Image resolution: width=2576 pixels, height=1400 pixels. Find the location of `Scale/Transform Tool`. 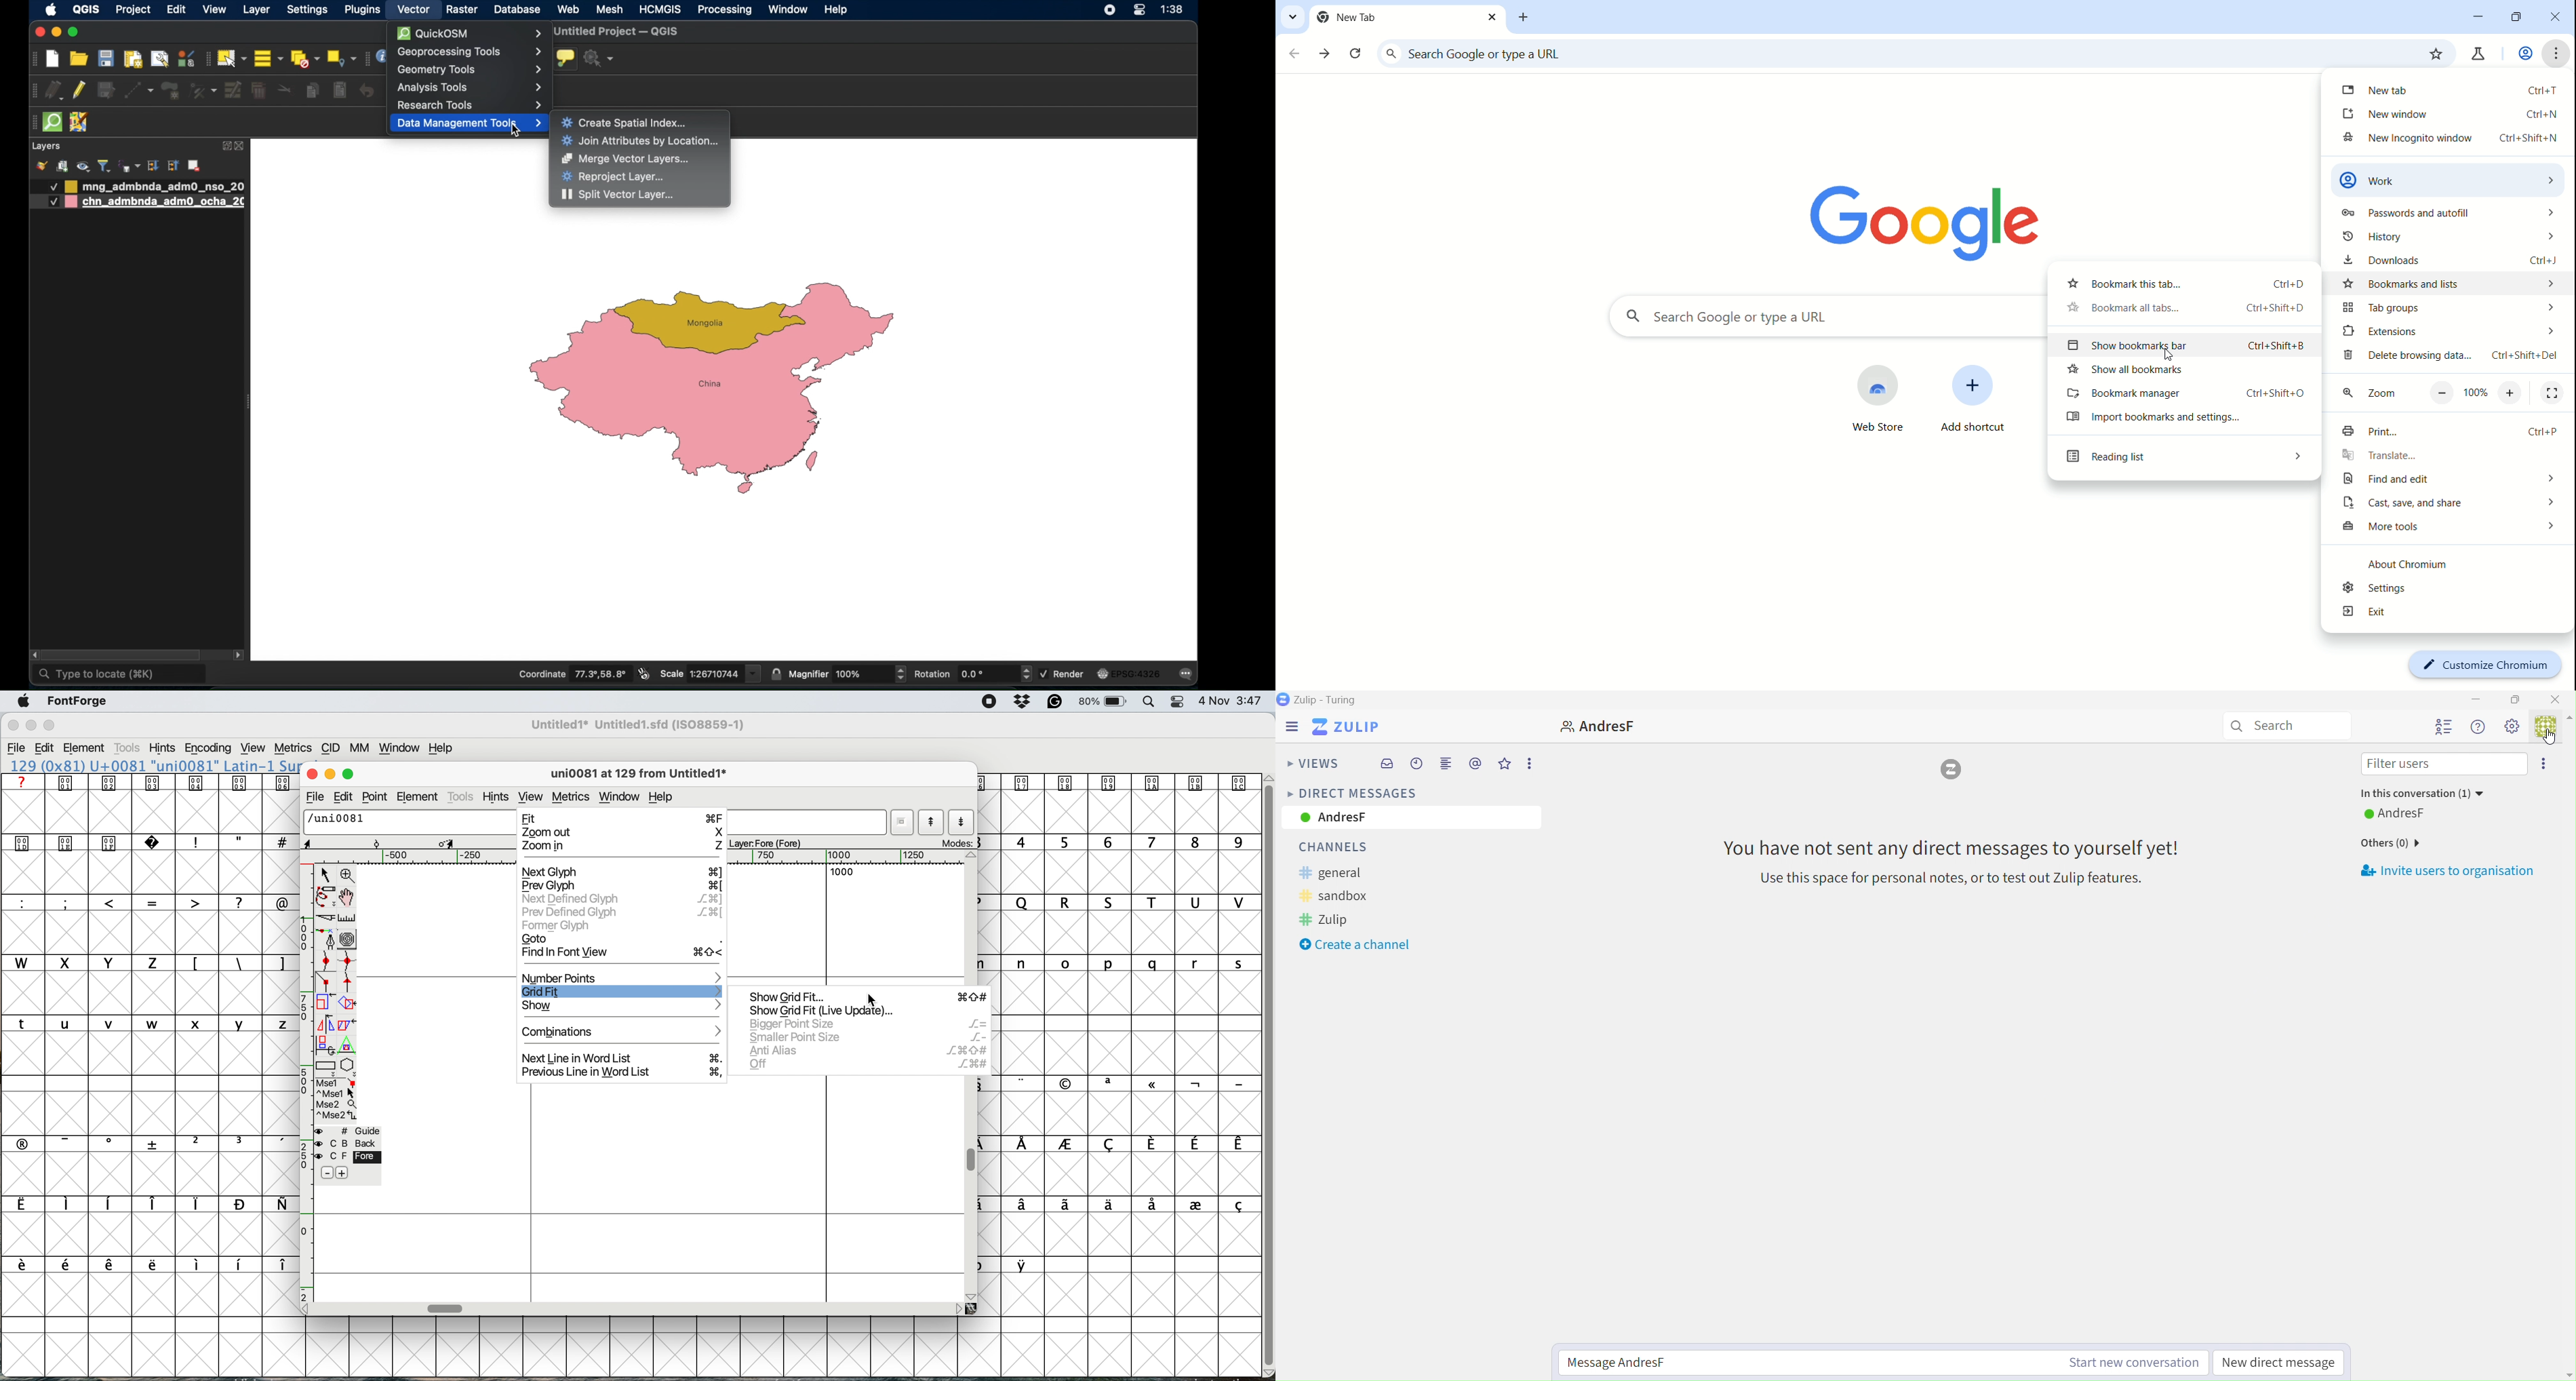

Scale/Transform Tool is located at coordinates (447, 844).